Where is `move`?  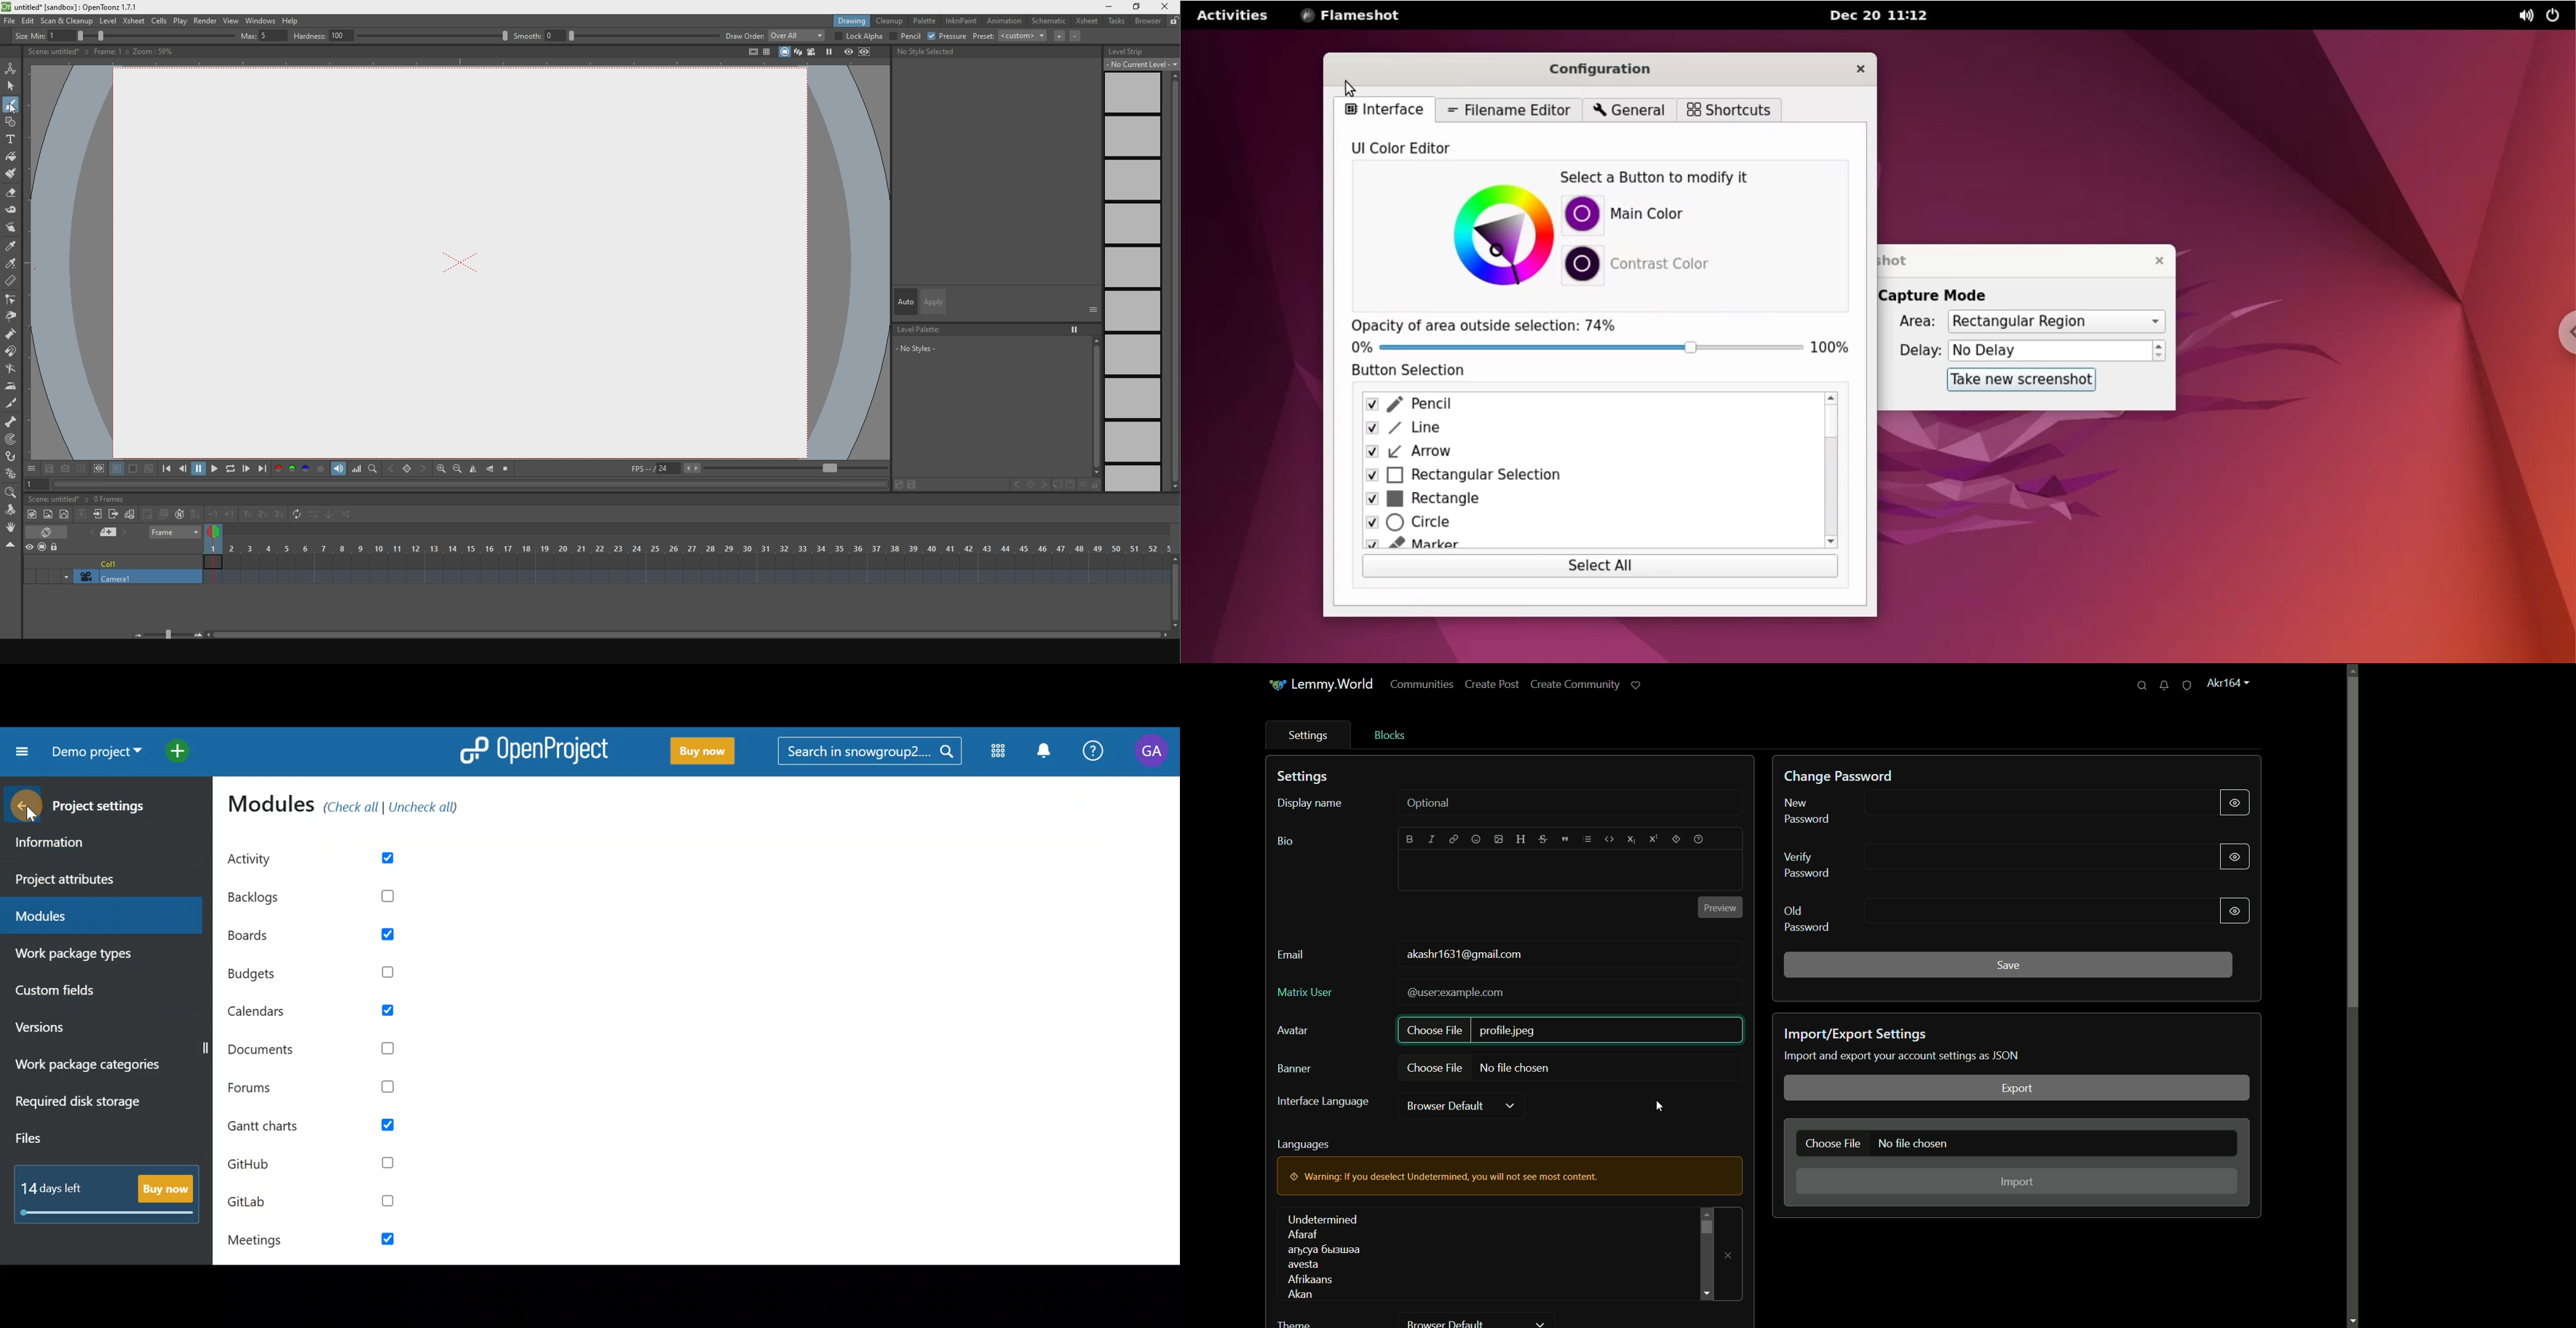
move is located at coordinates (11, 510).